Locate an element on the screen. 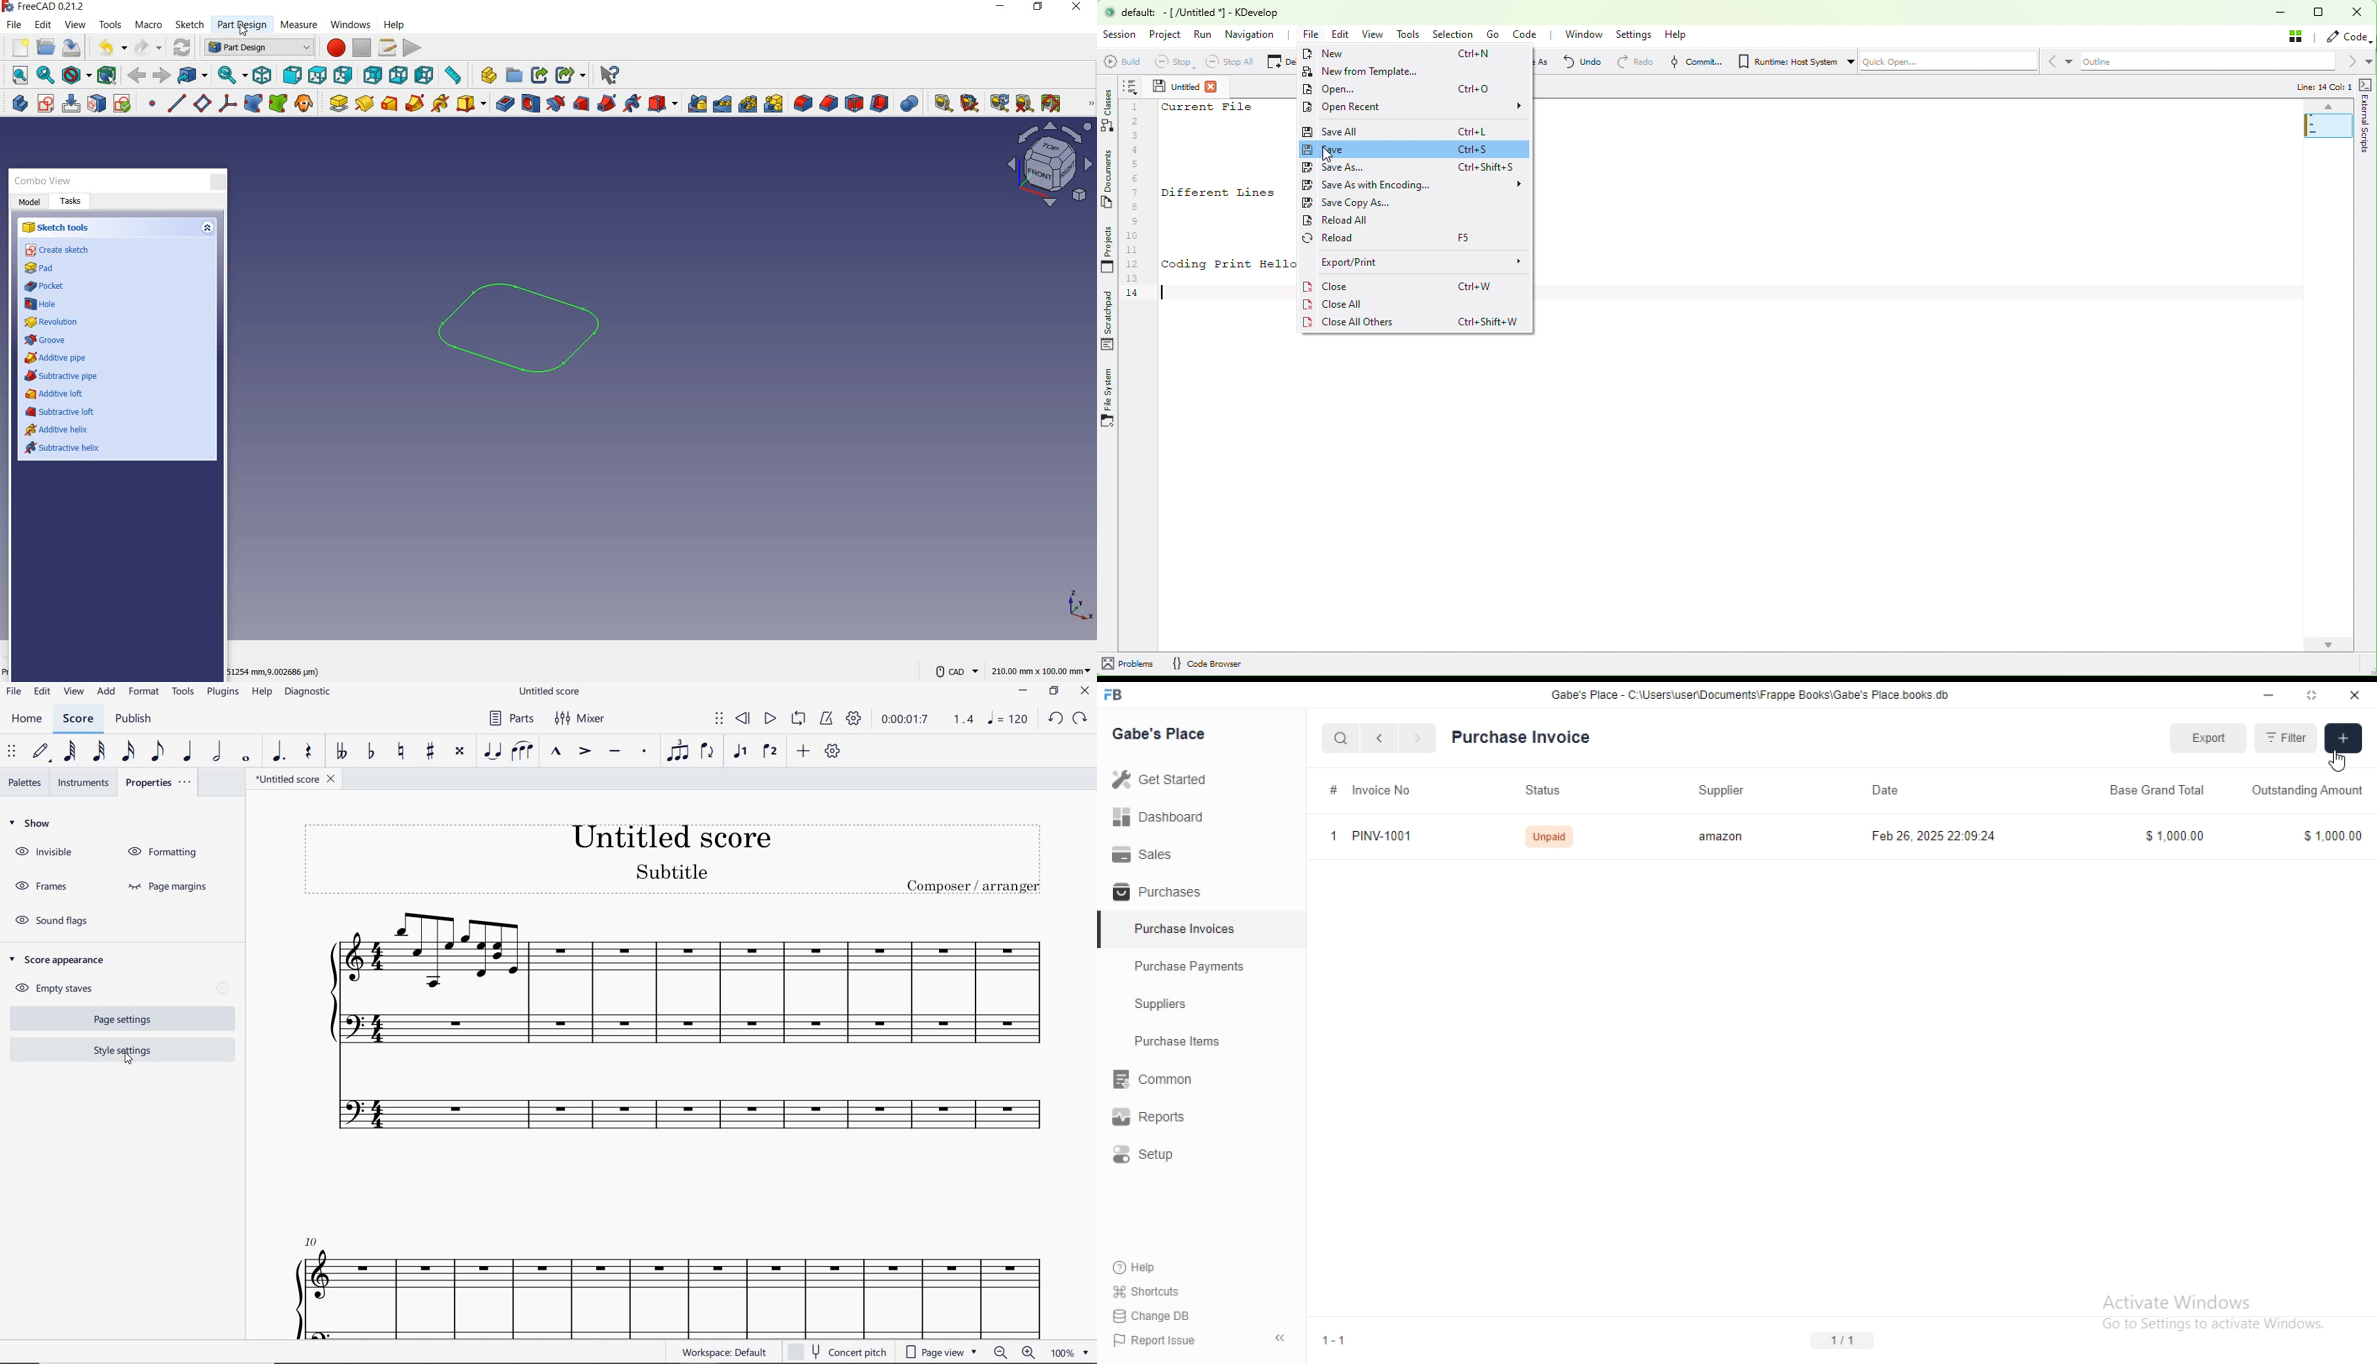  pocket is located at coordinates (49, 288).